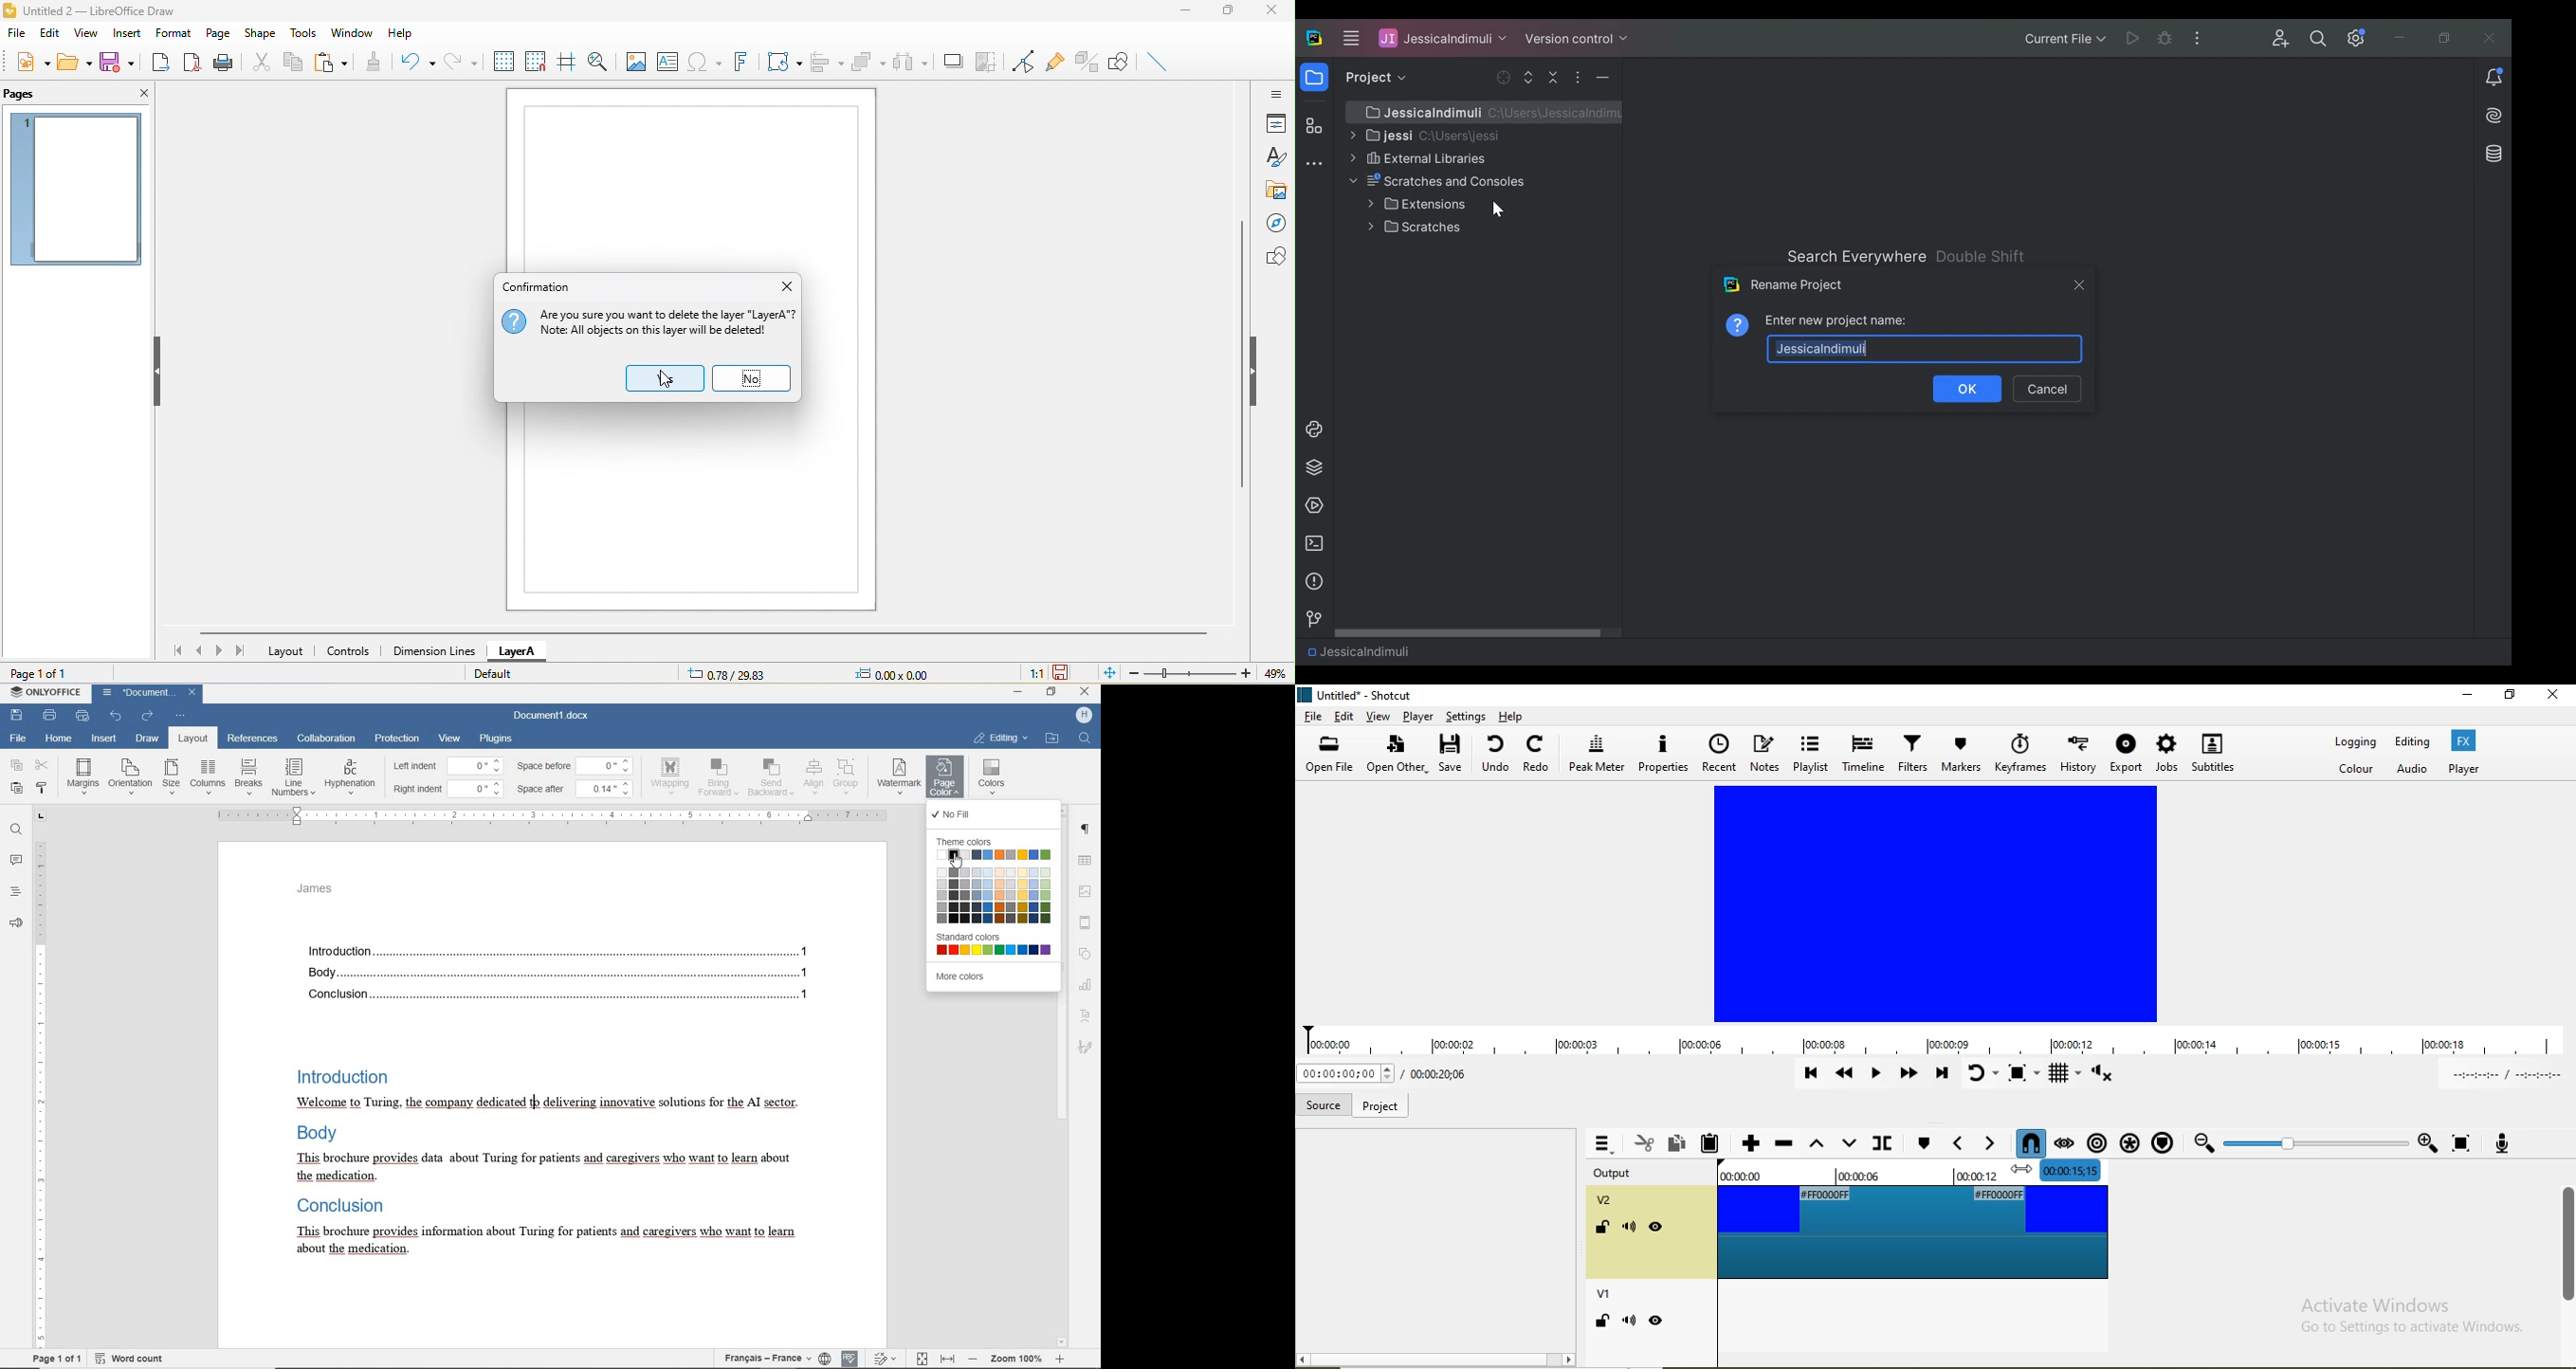  I want to click on Hide, so click(163, 372).